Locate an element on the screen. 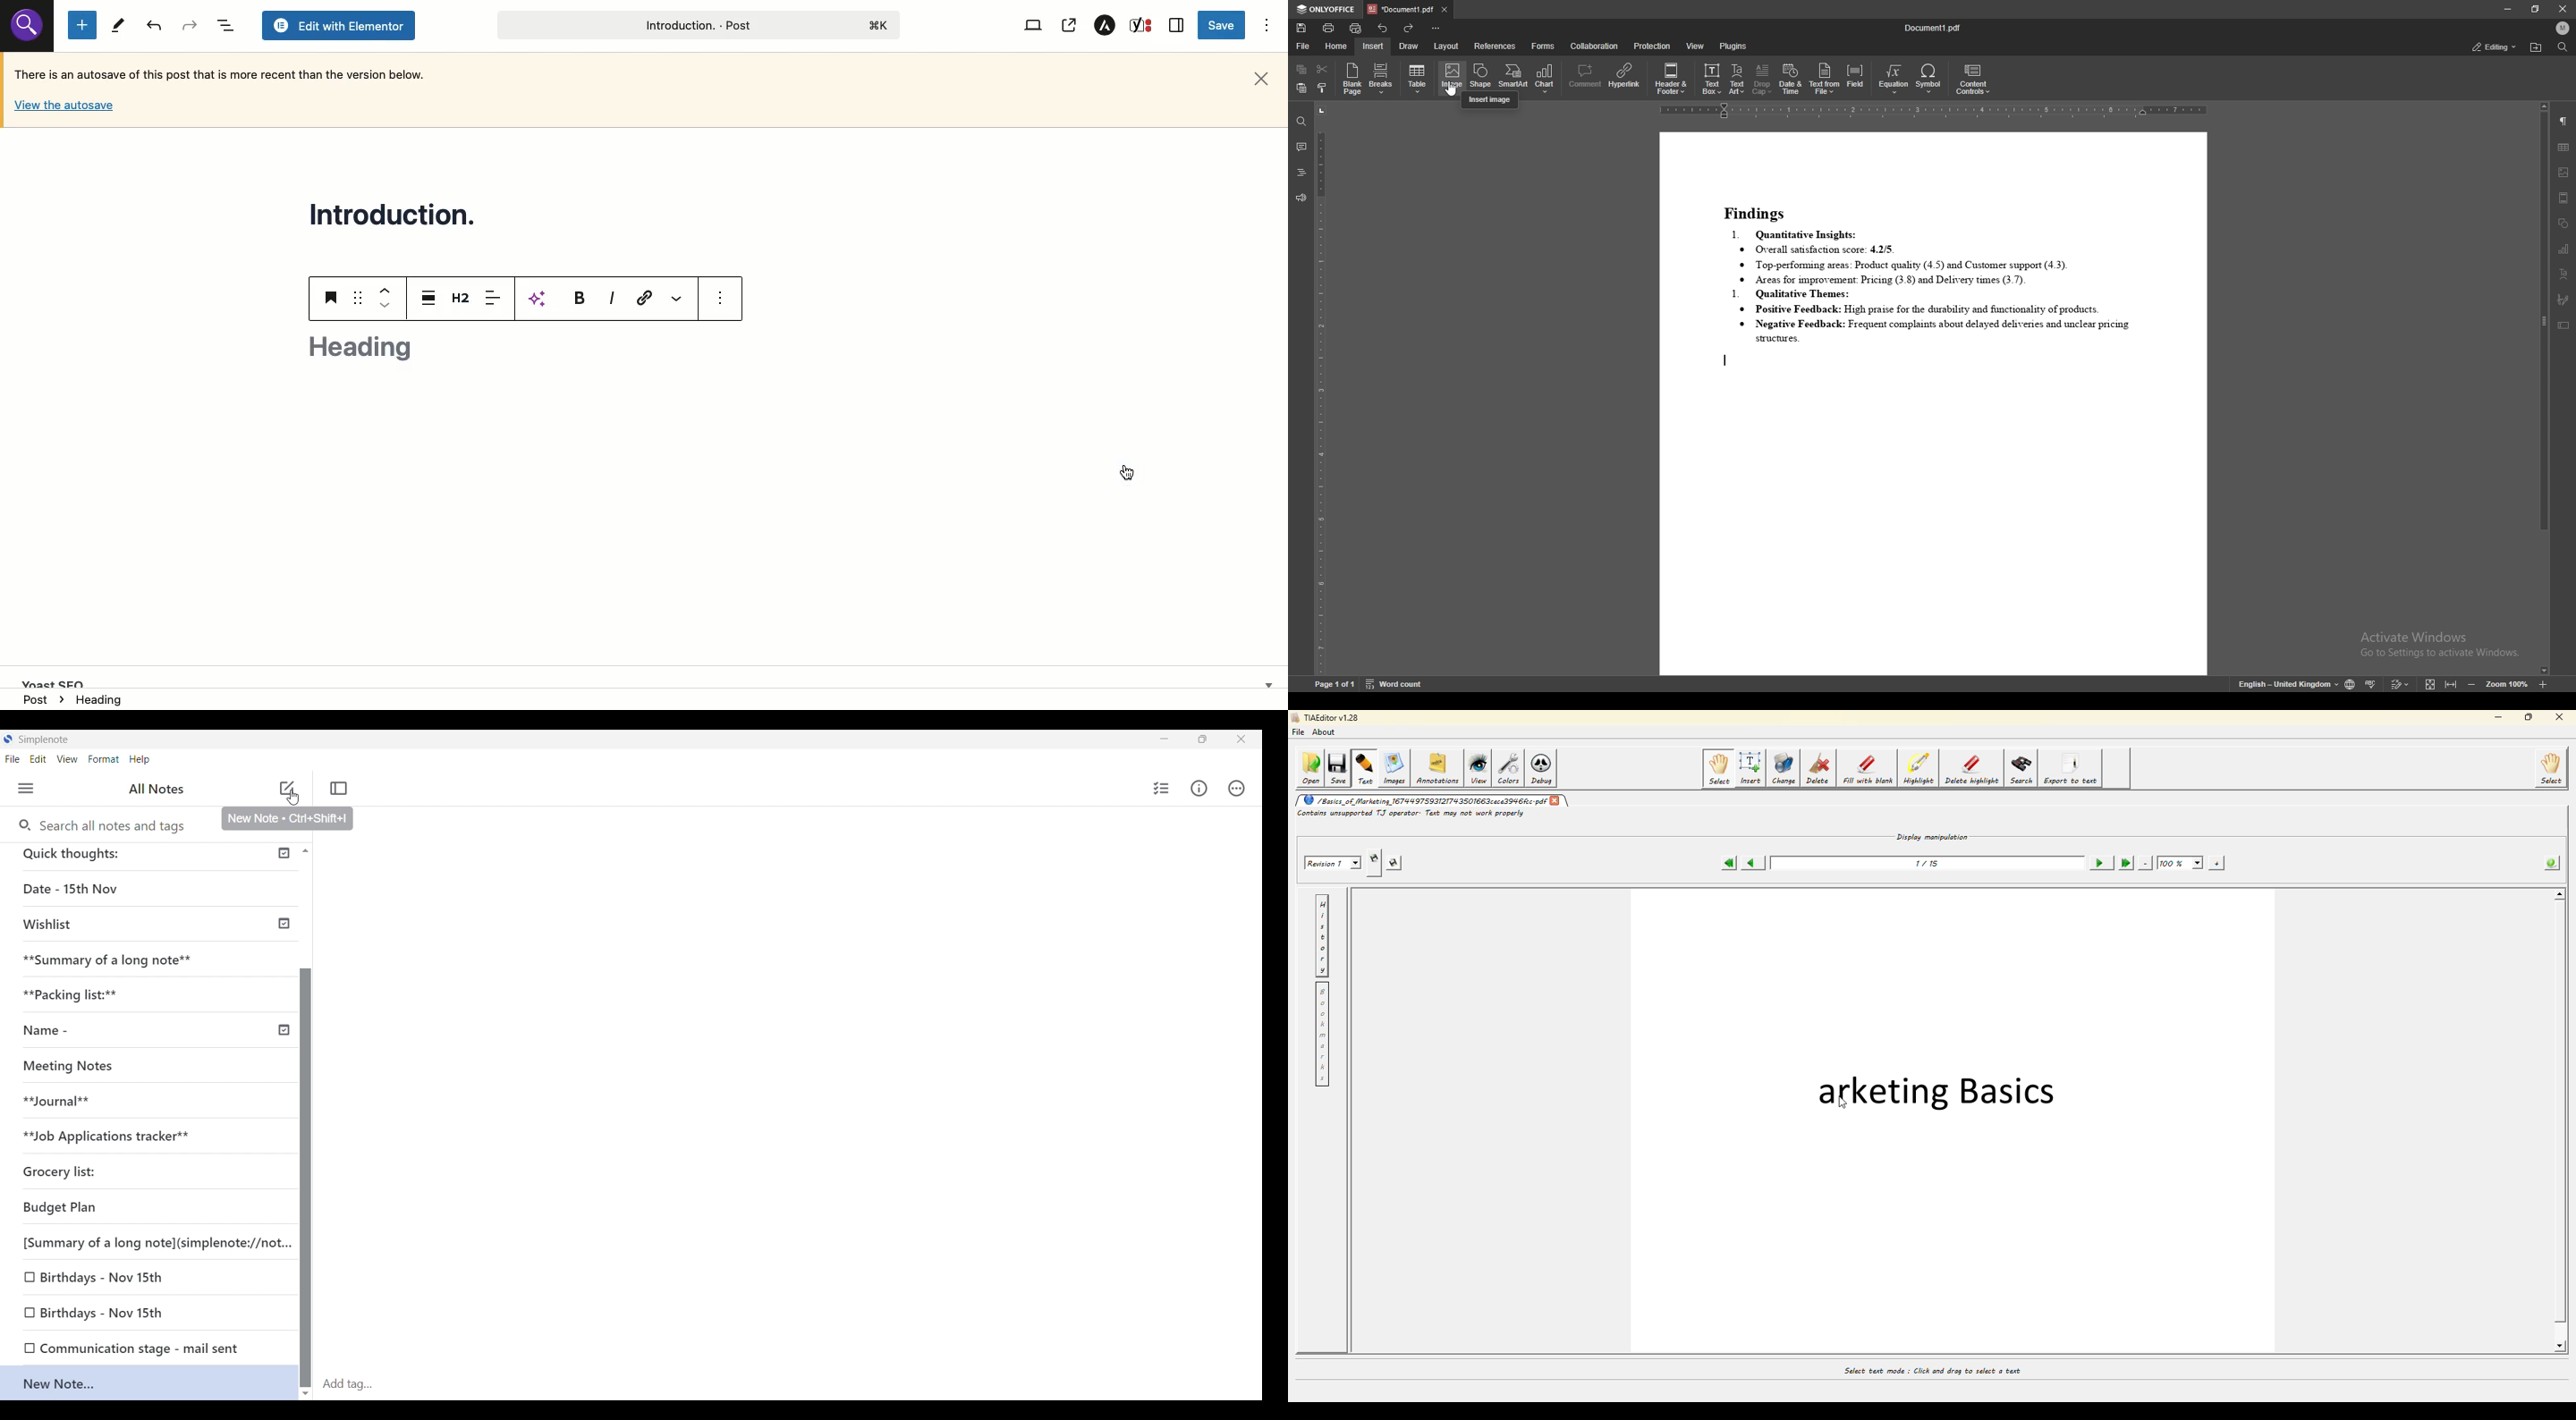  view is located at coordinates (1695, 46).